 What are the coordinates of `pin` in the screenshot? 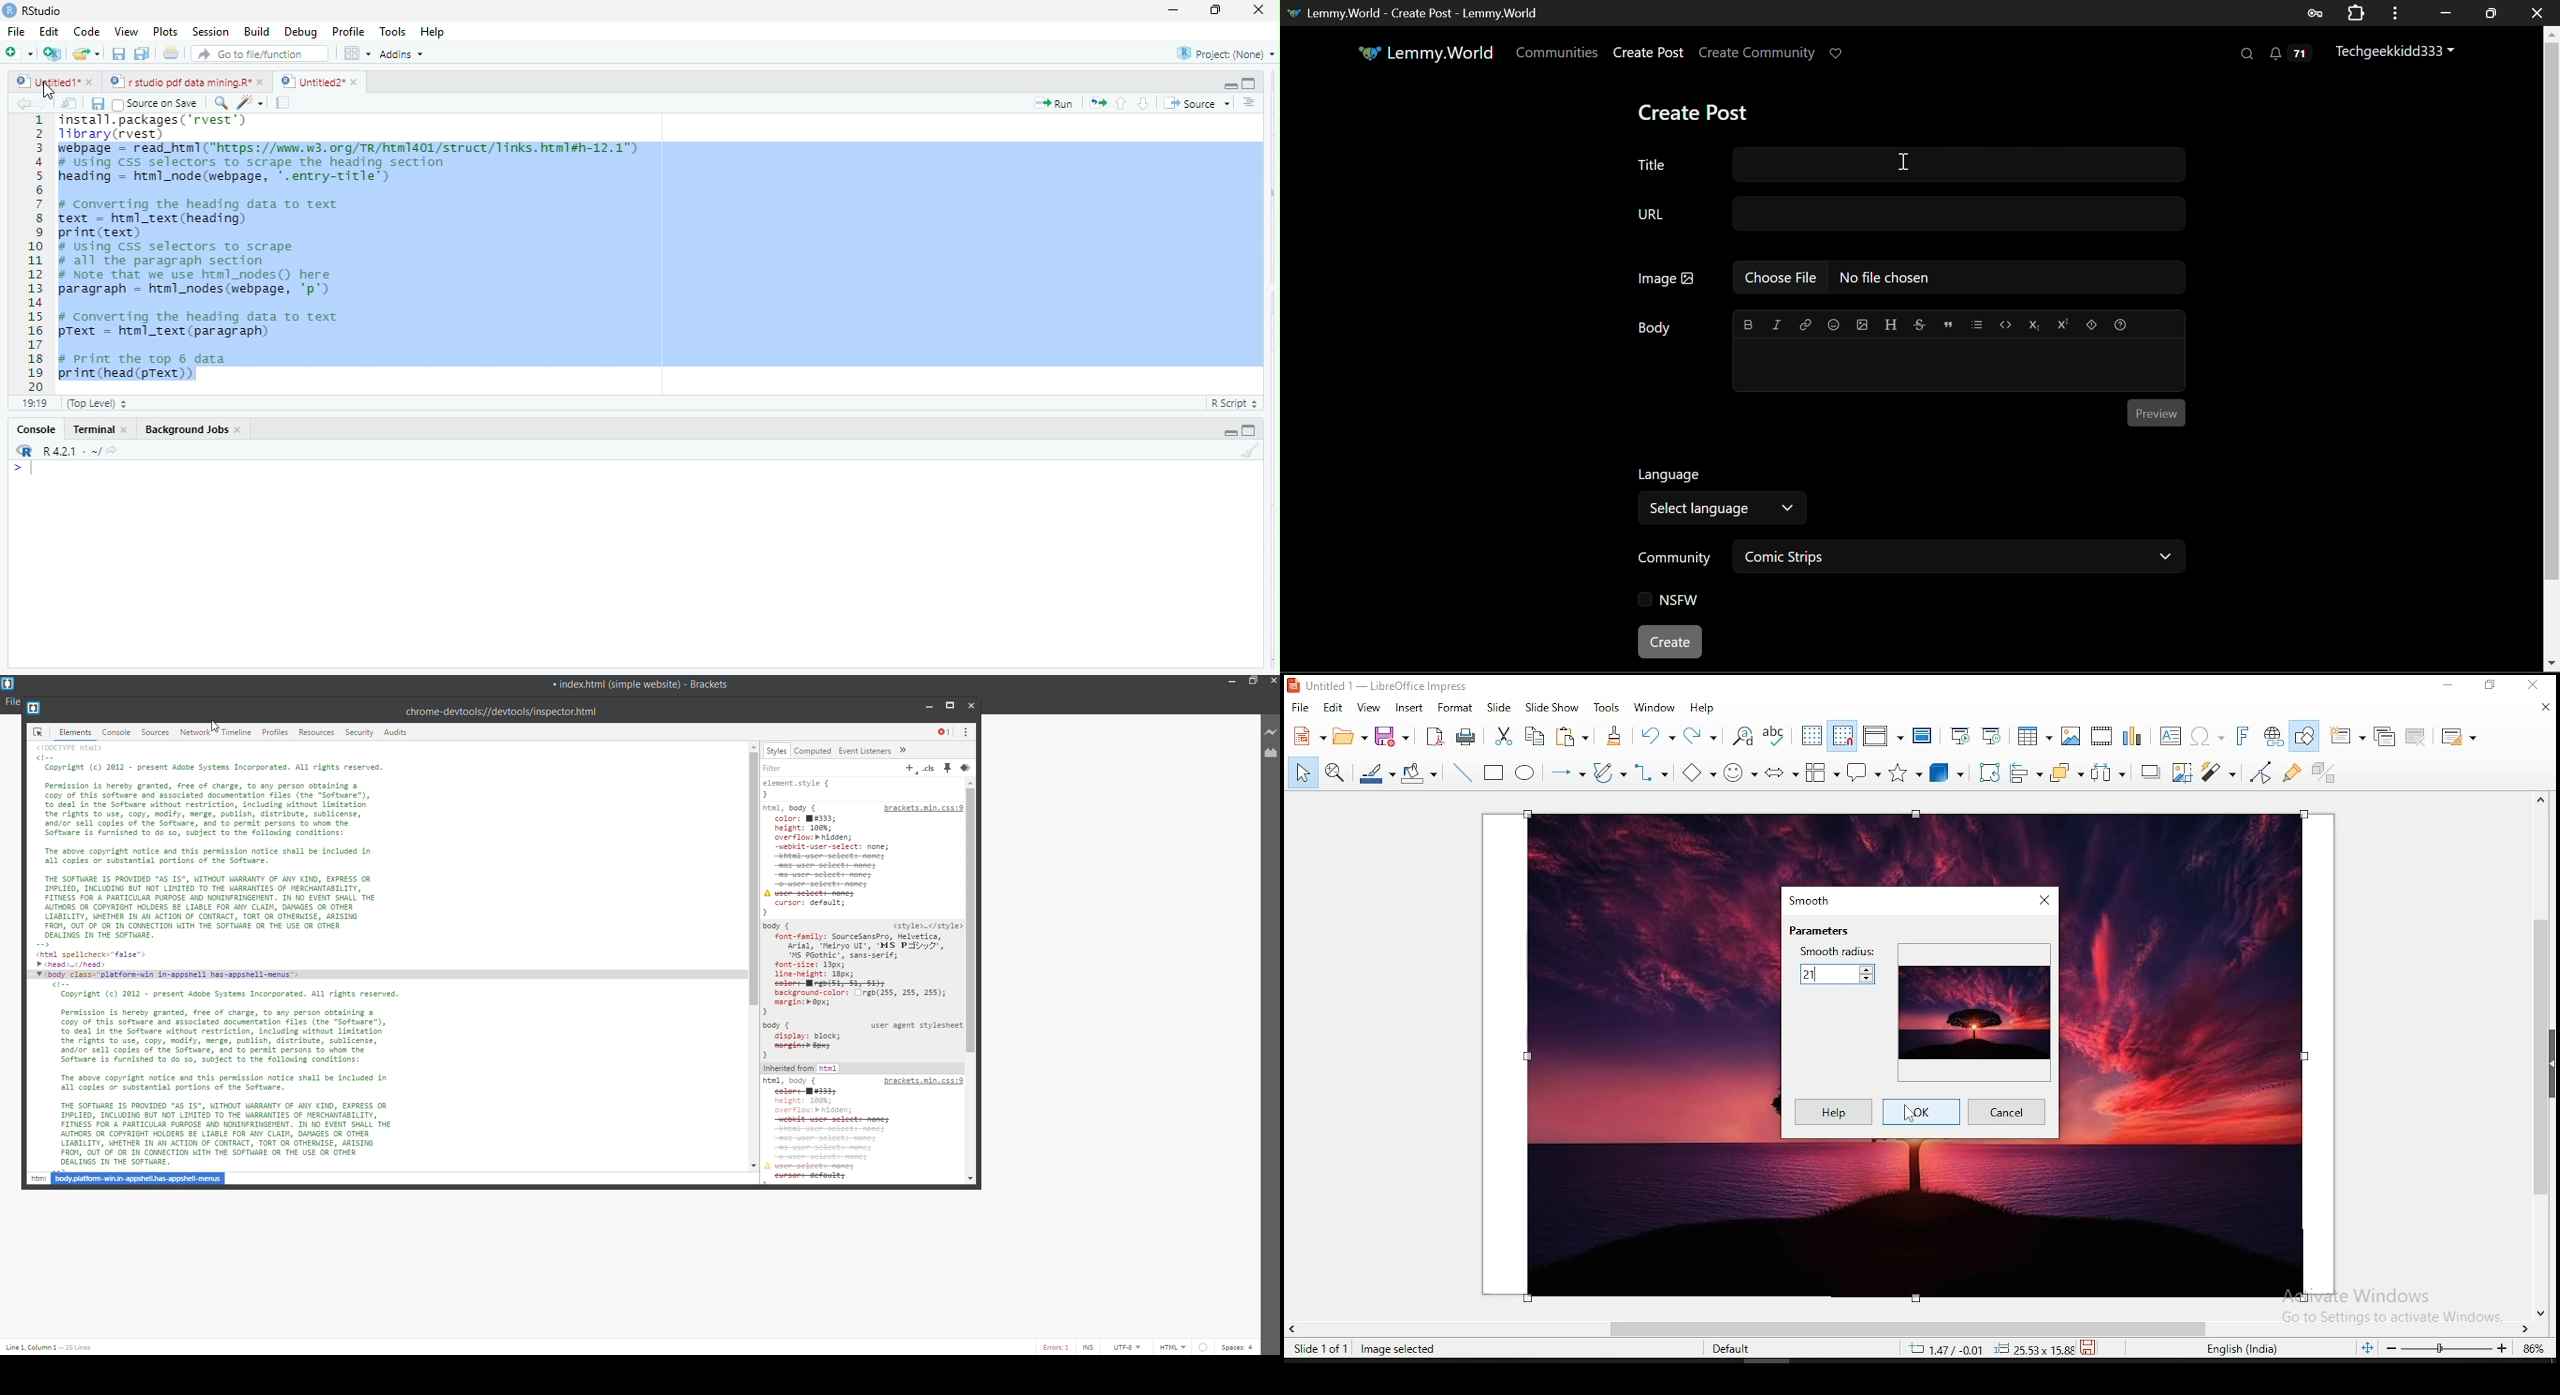 It's located at (946, 768).